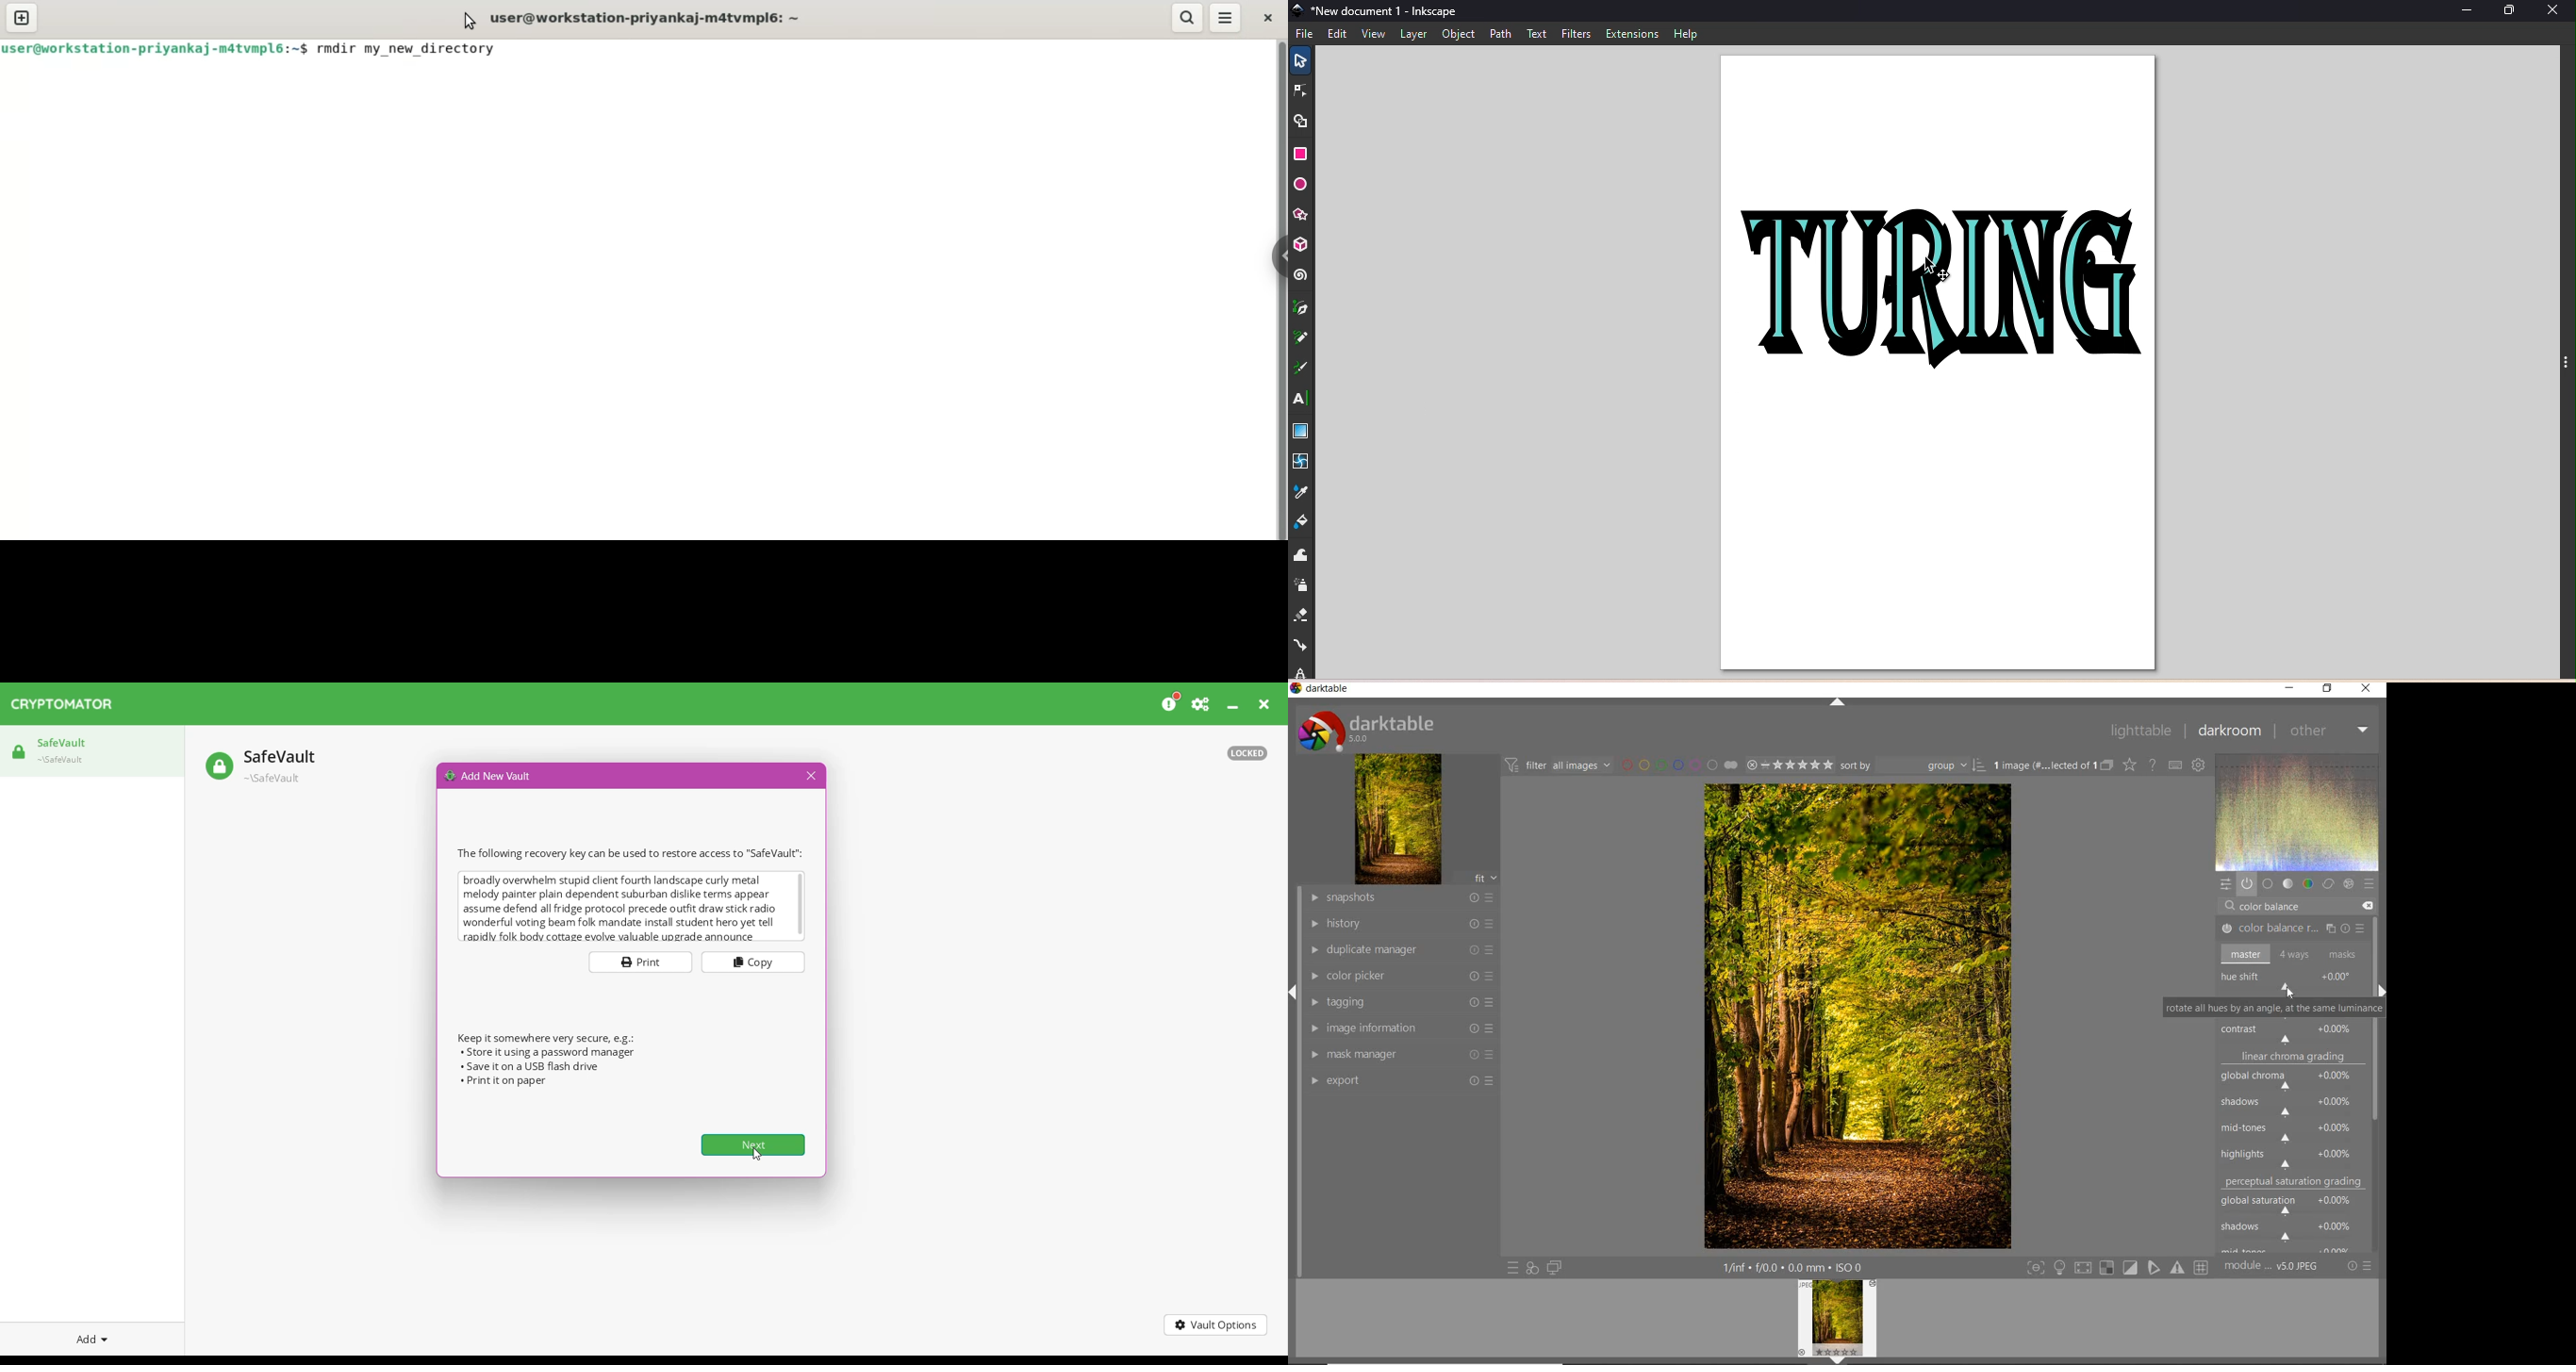 Image resolution: width=2576 pixels, height=1372 pixels. I want to click on Text tool, so click(1299, 398).